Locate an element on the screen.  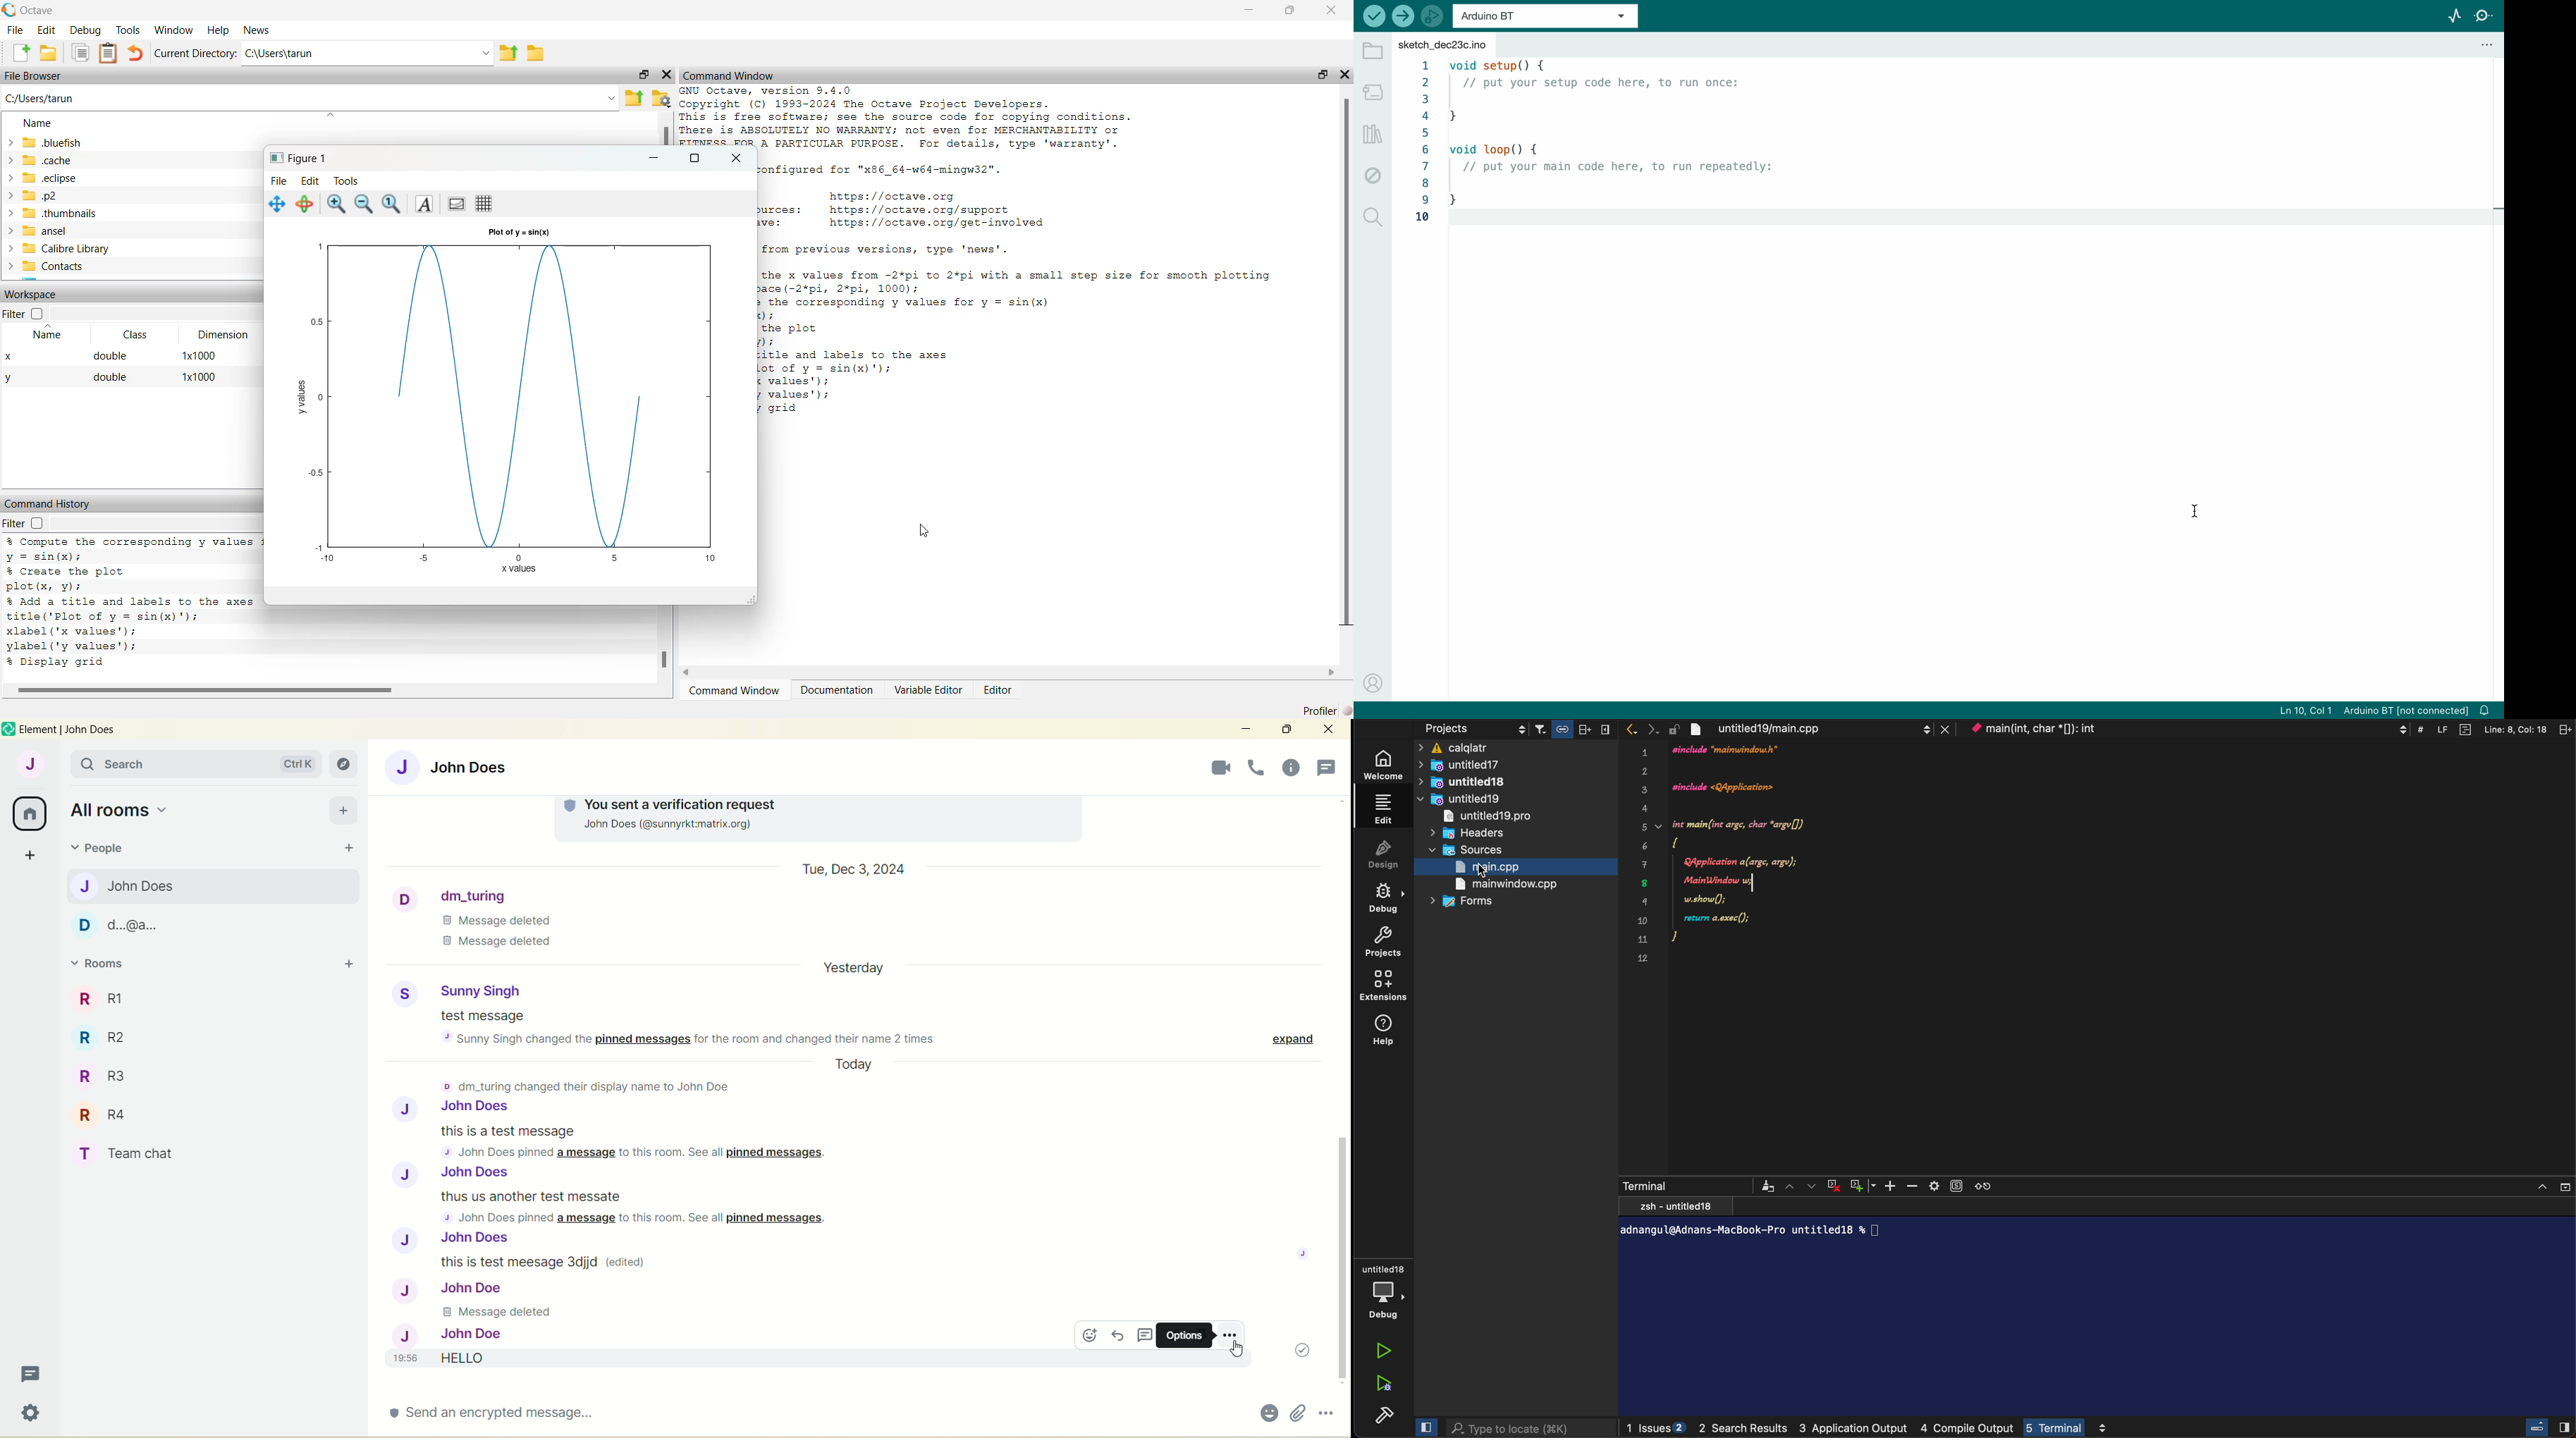
calqaltr is located at coordinates (1517, 749).